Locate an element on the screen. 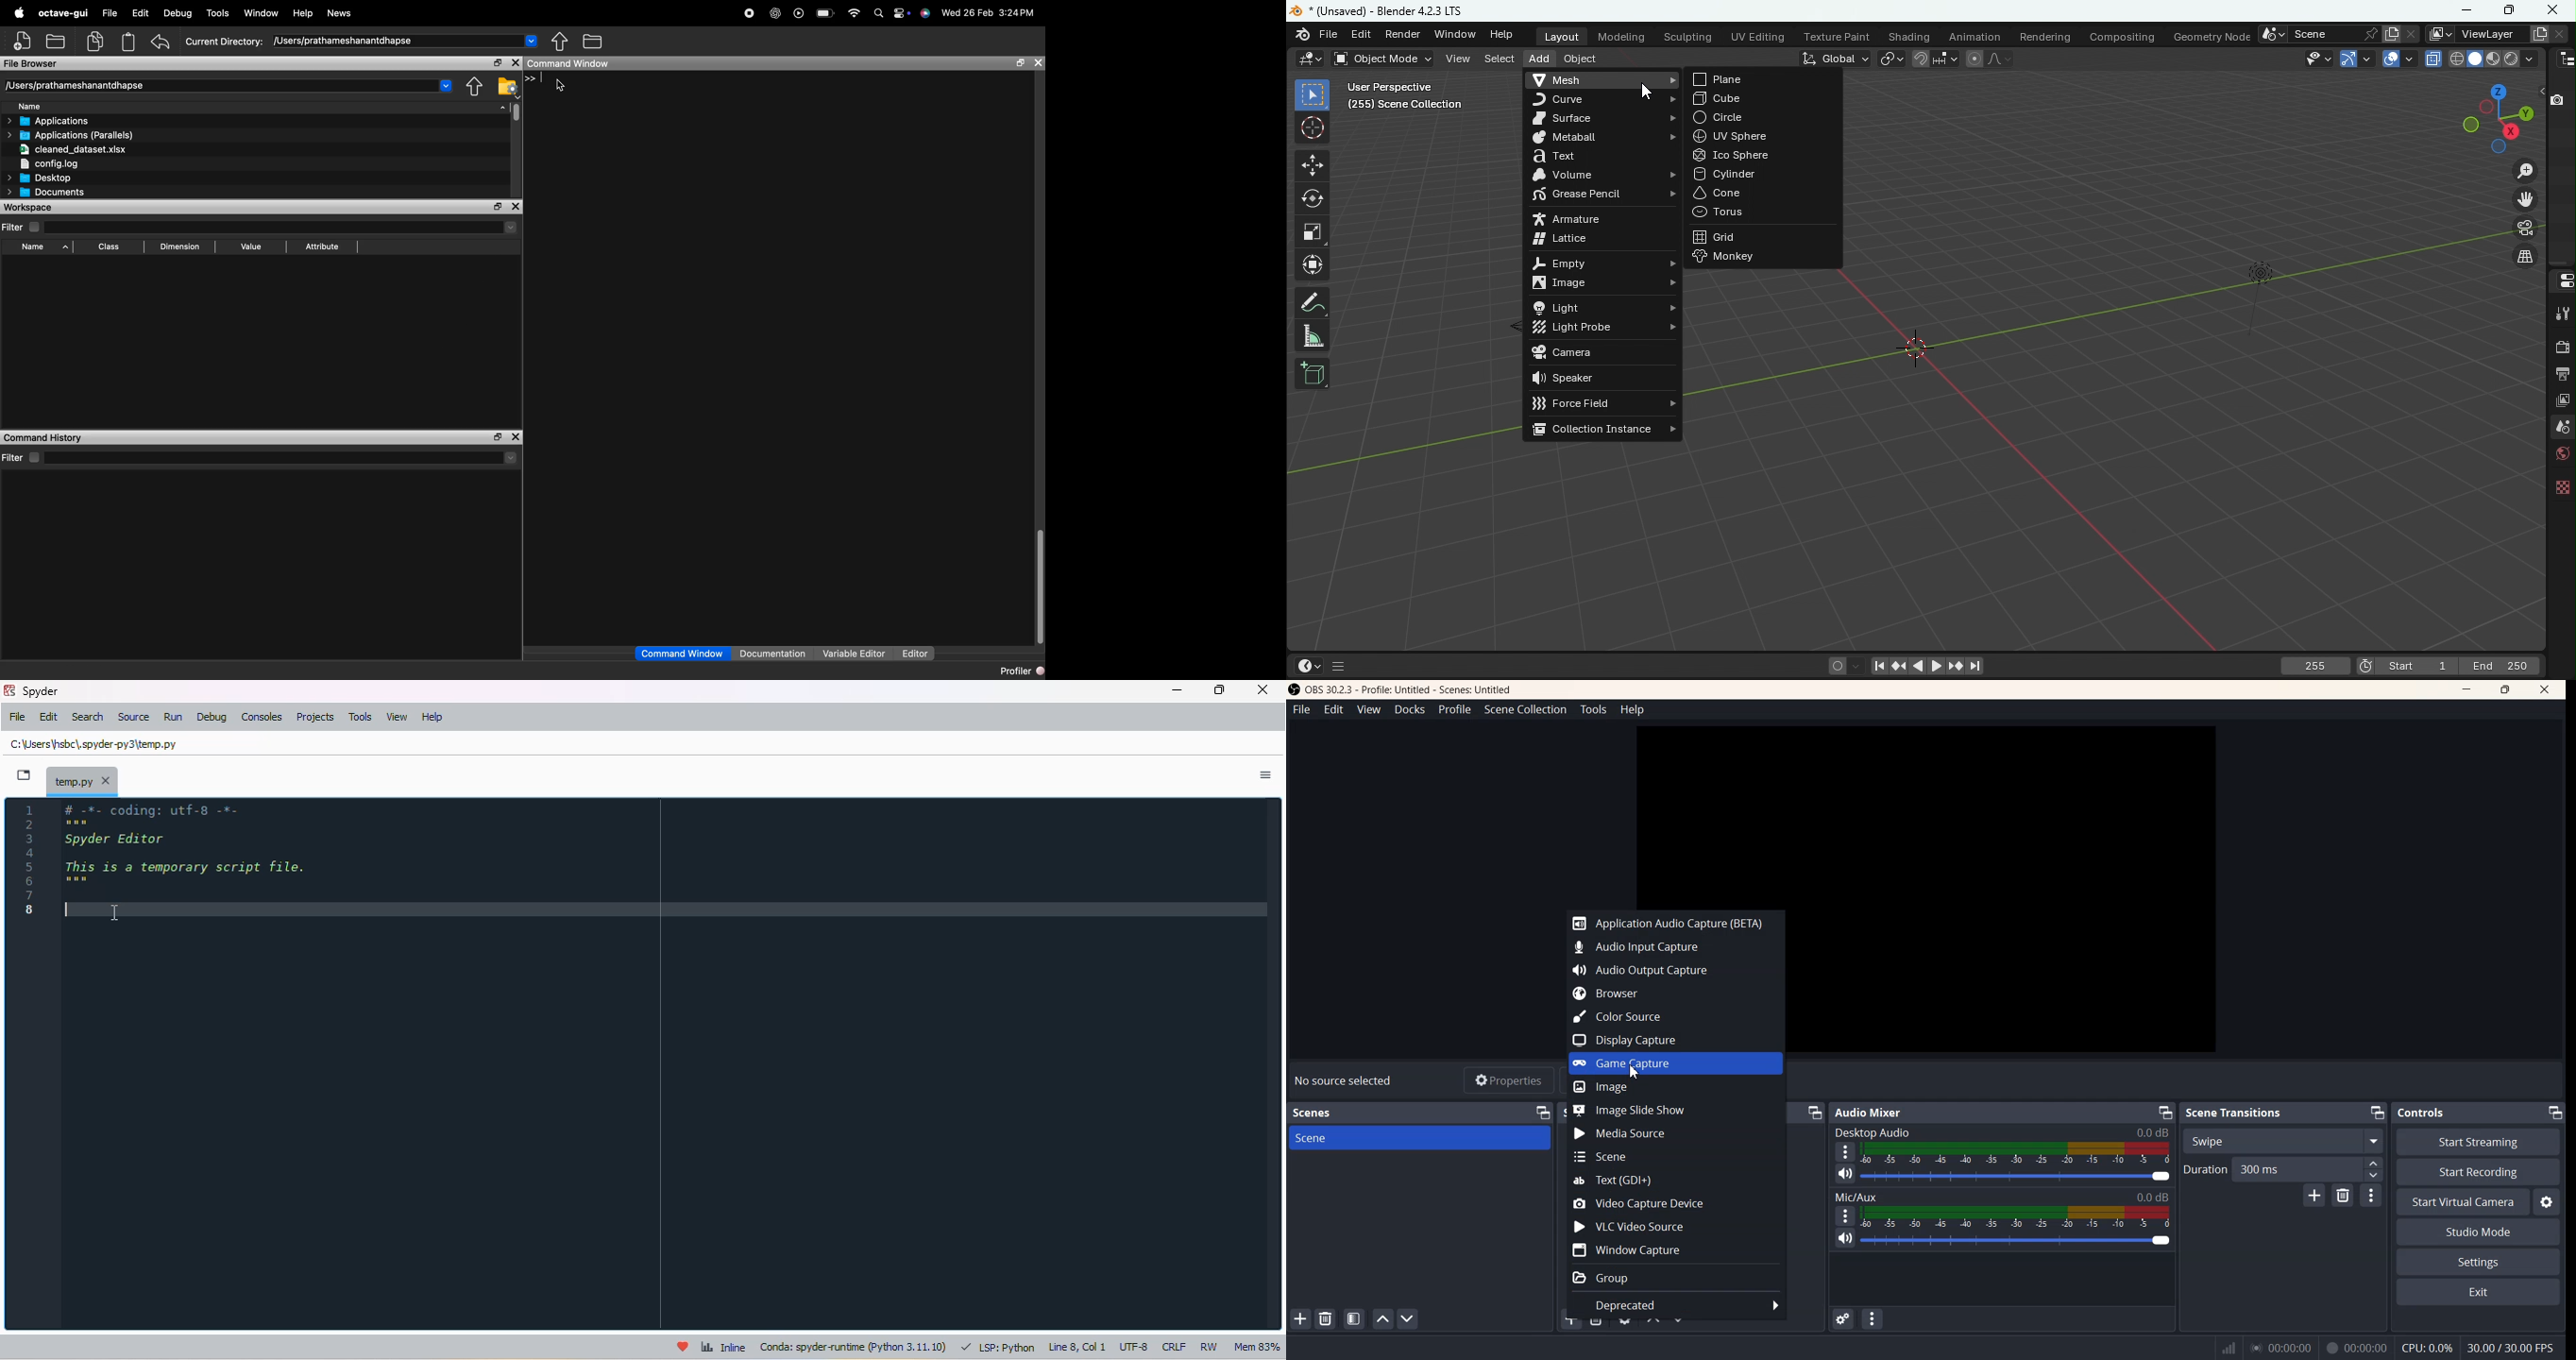 This screenshot has width=2576, height=1372. Remove Selected Scene is located at coordinates (1325, 1319).